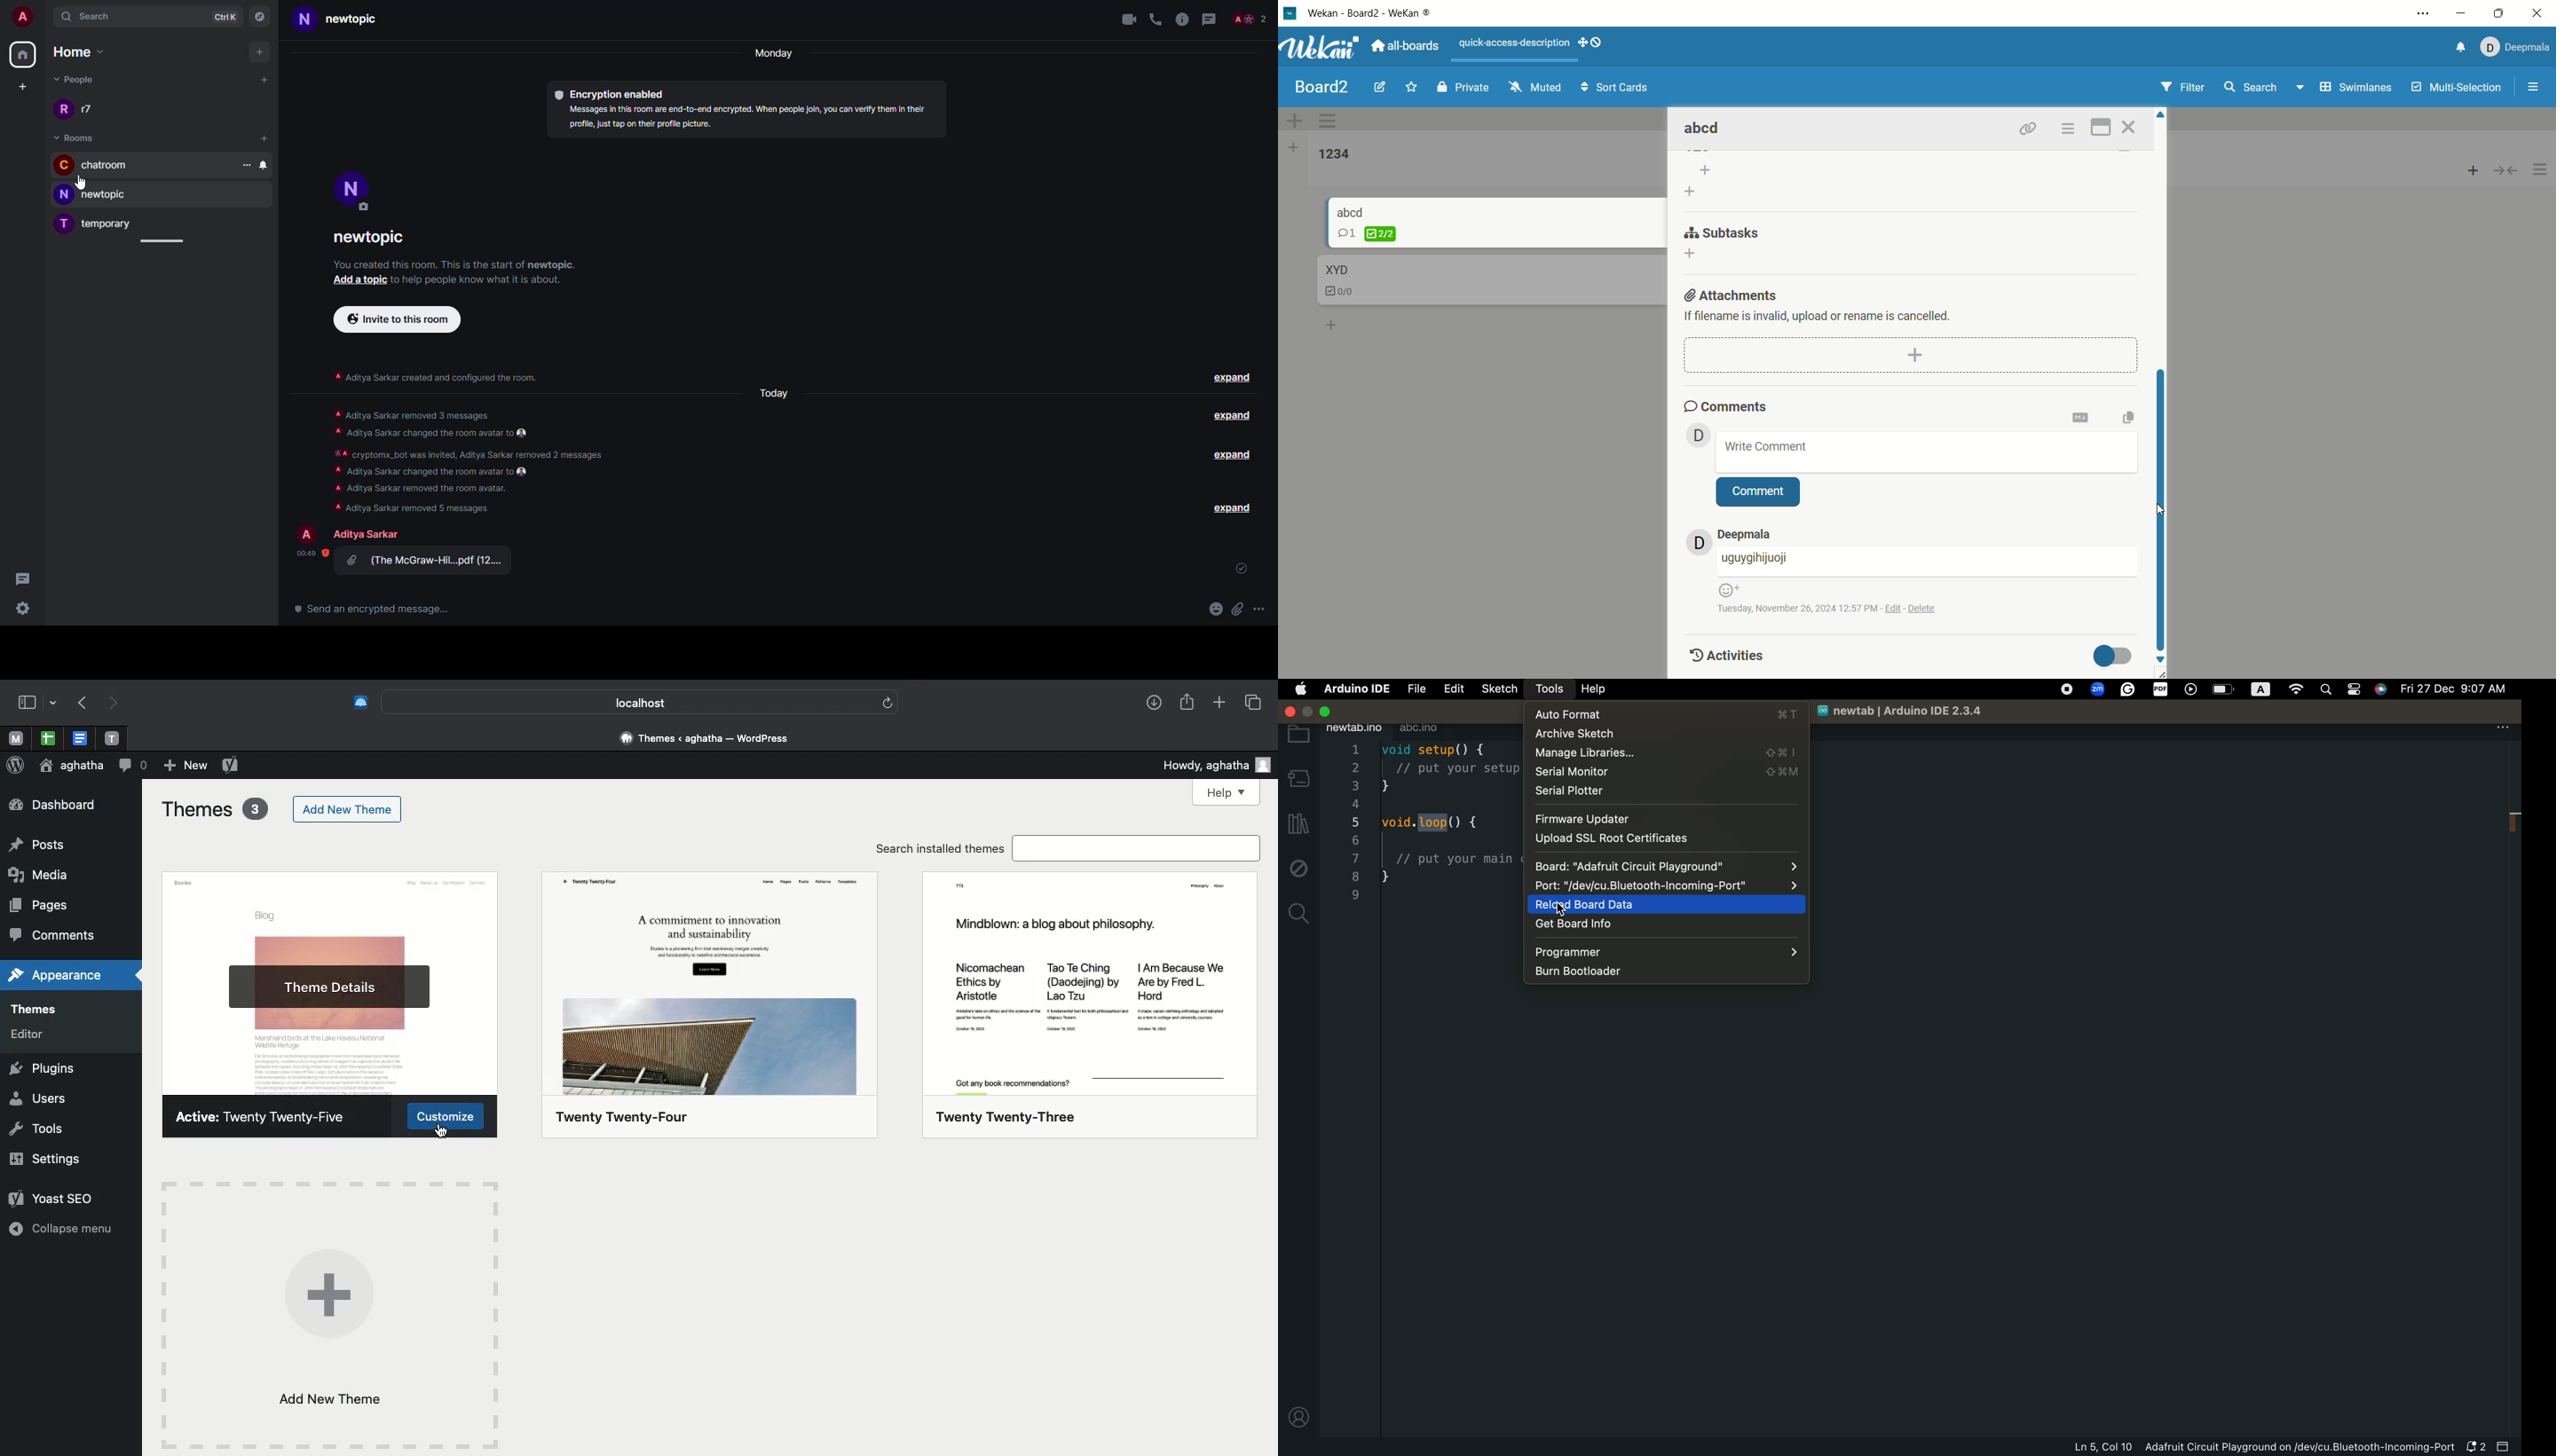  What do you see at coordinates (456, 266) in the screenshot?
I see `info` at bounding box center [456, 266].